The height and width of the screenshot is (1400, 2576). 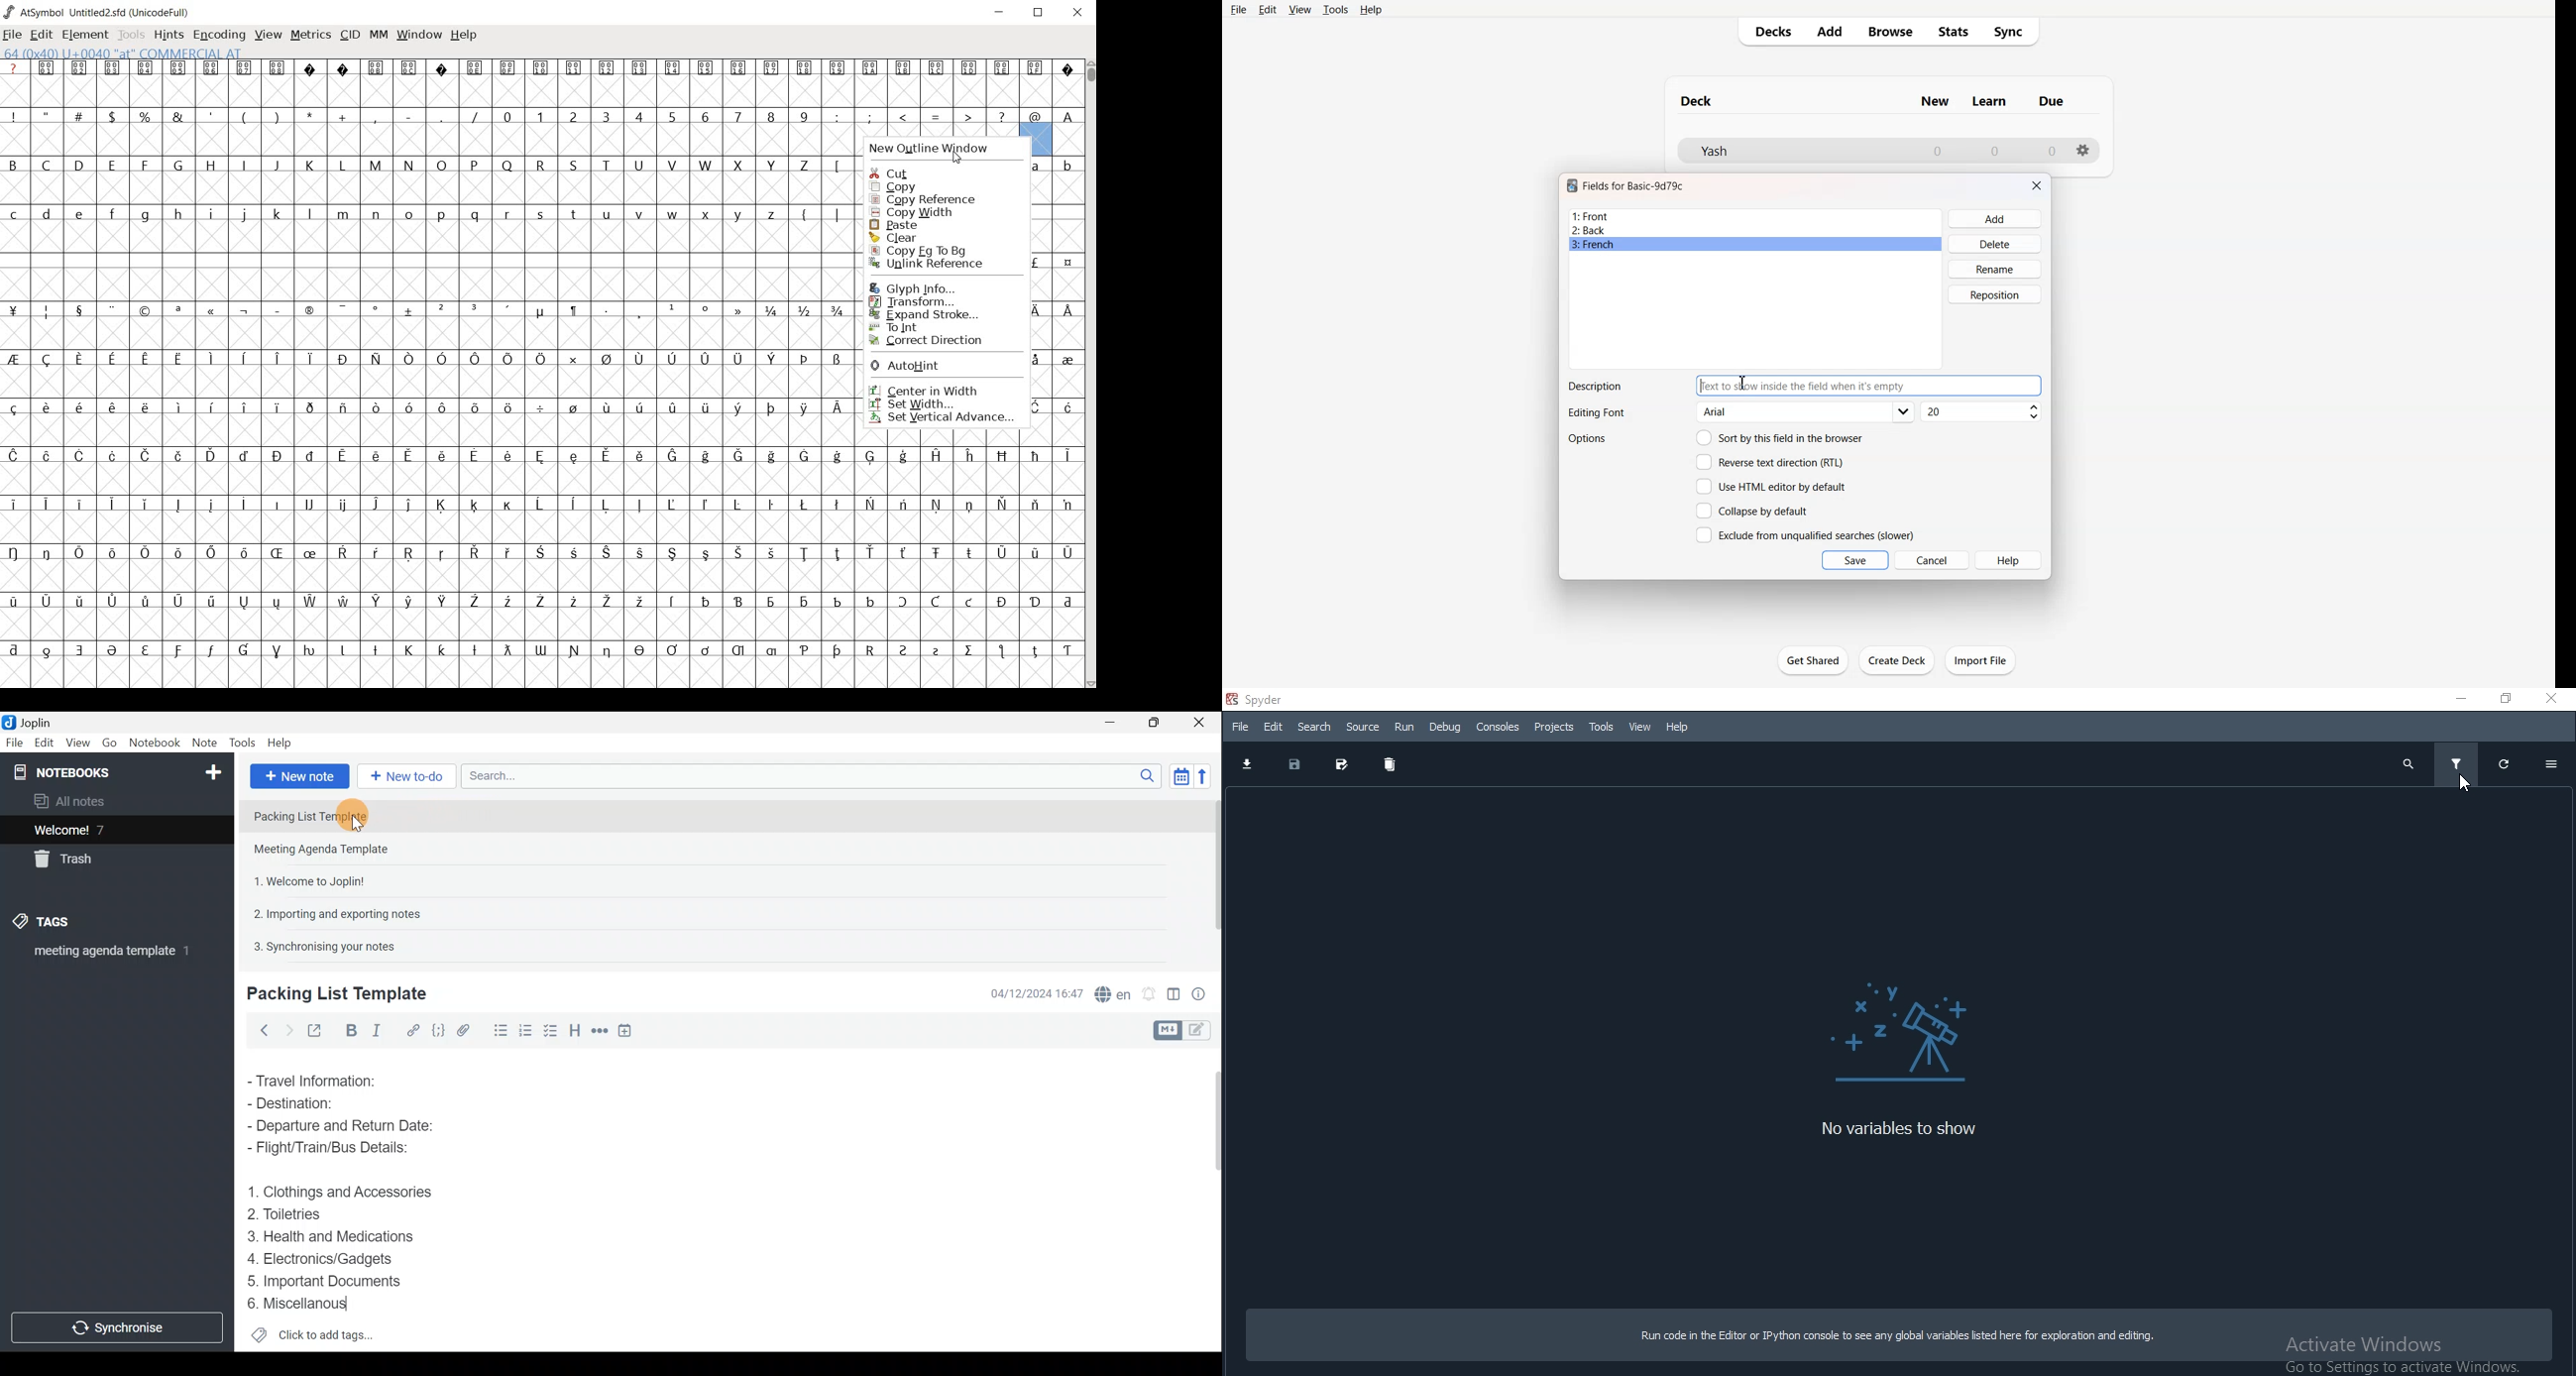 I want to click on Stats, so click(x=1954, y=32).